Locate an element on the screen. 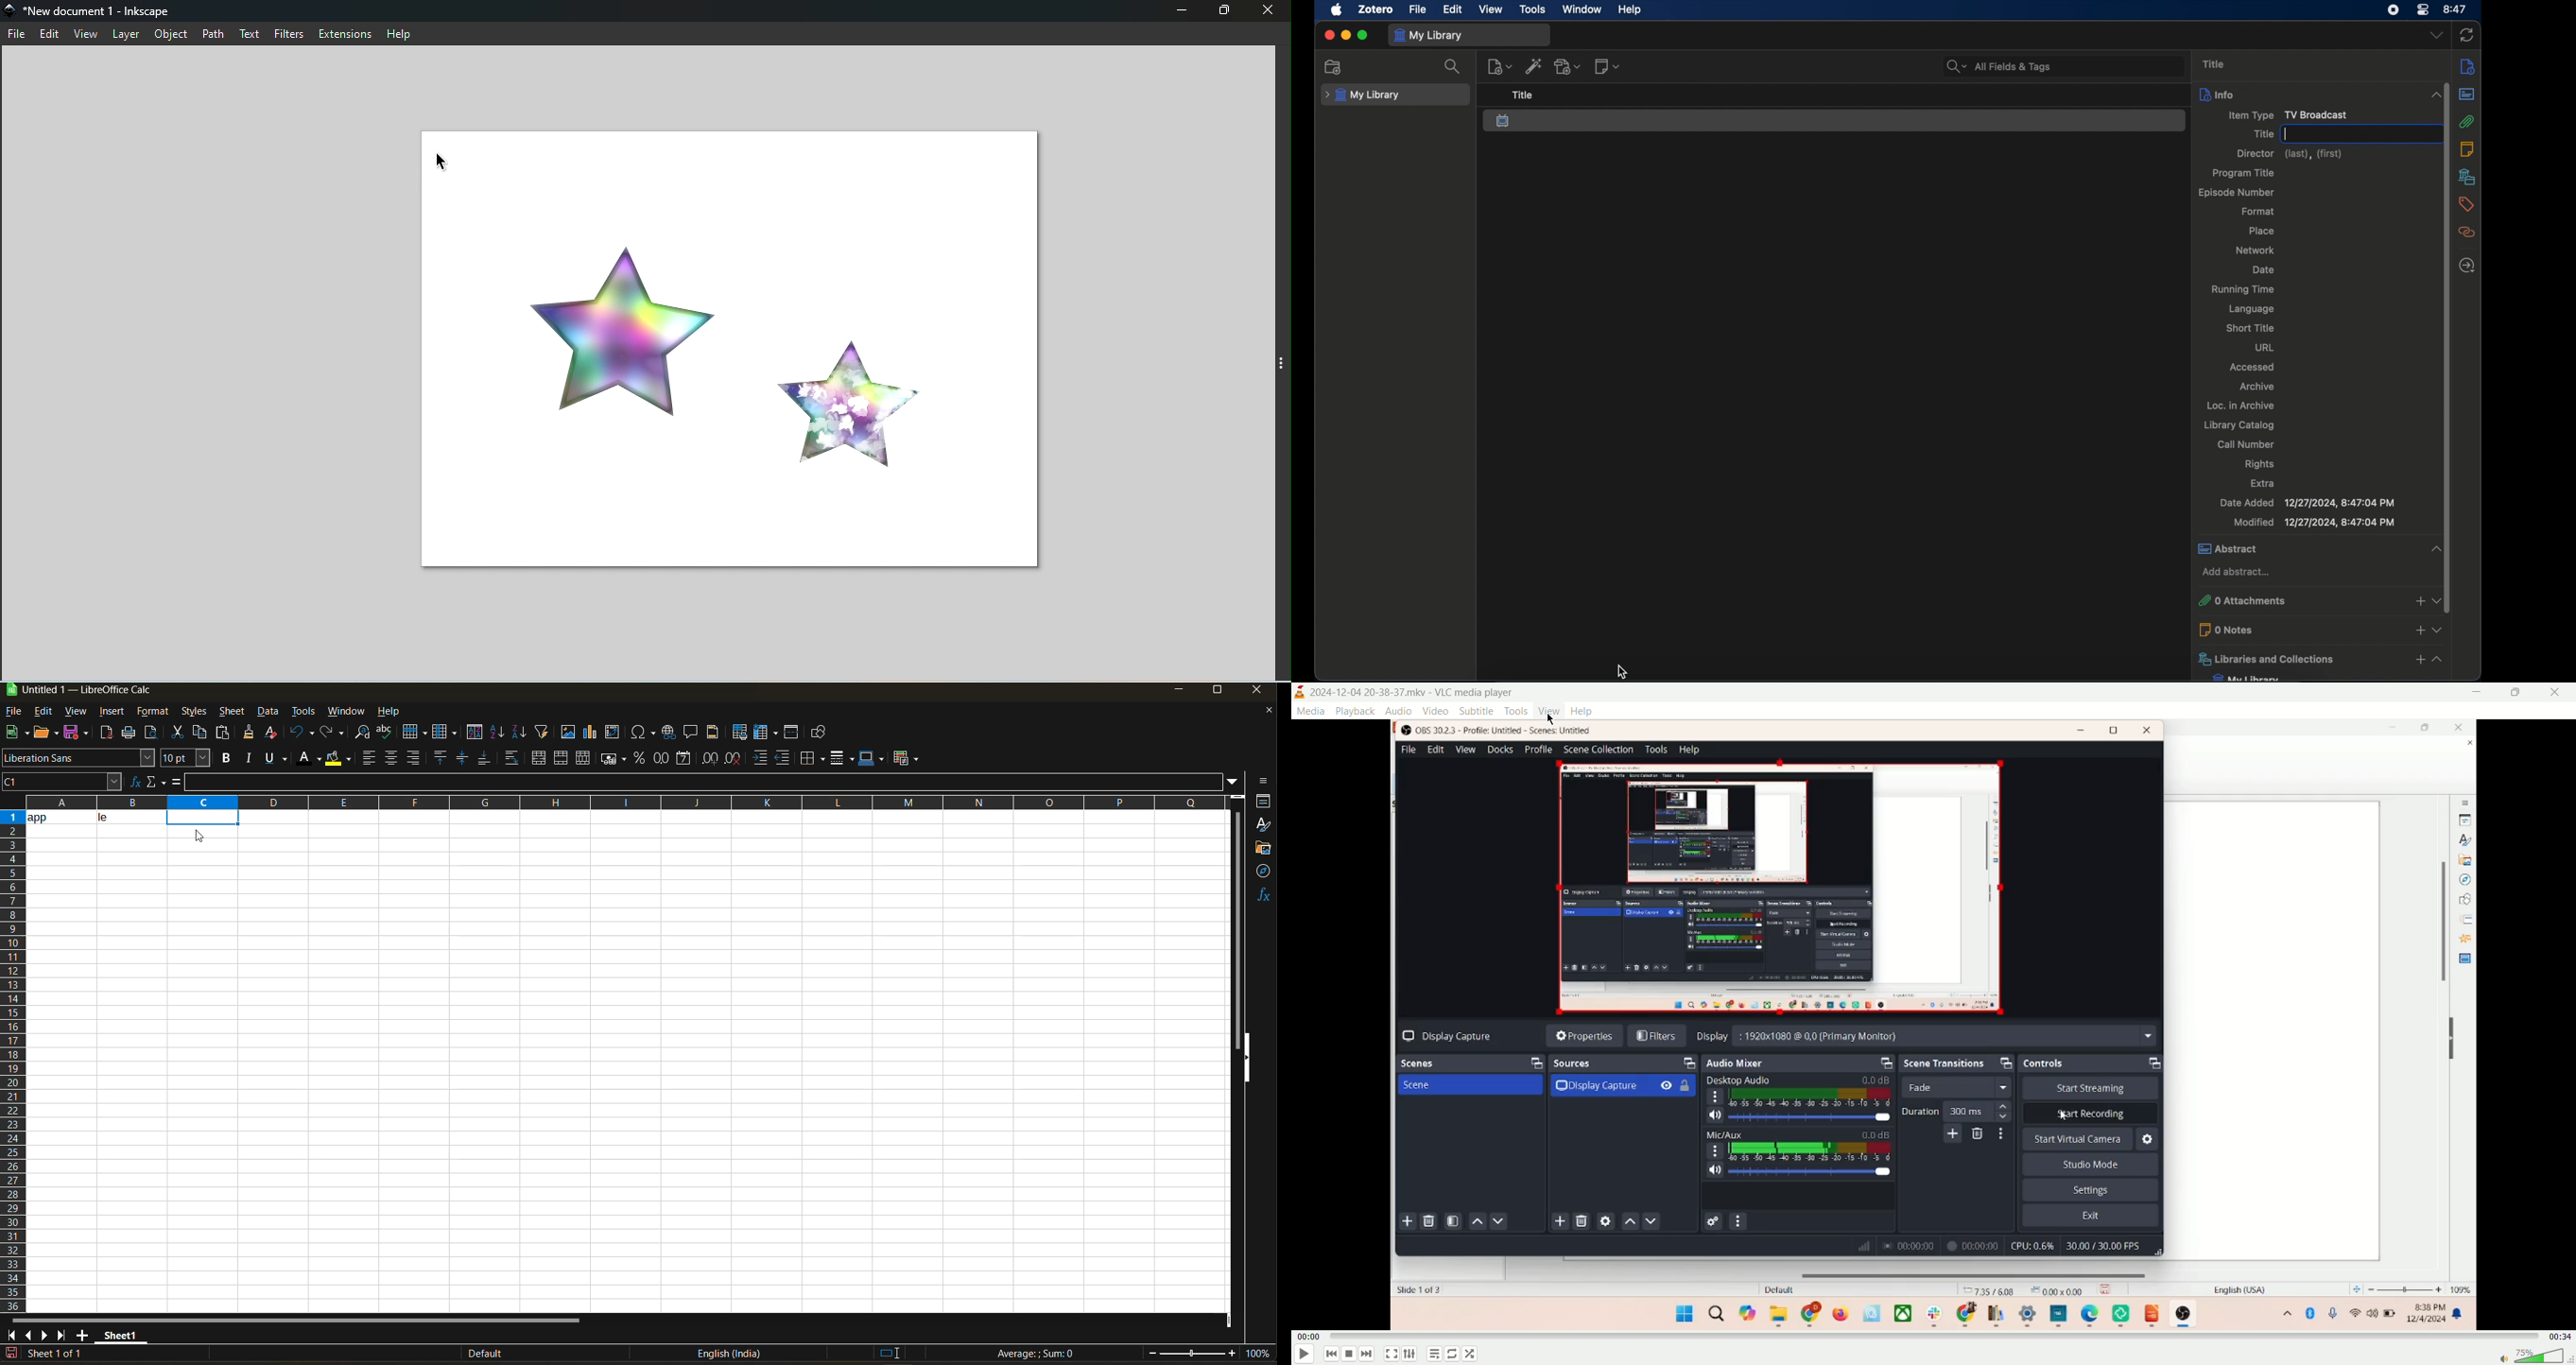 The width and height of the screenshot is (2576, 1372). playback is located at coordinates (1356, 711).